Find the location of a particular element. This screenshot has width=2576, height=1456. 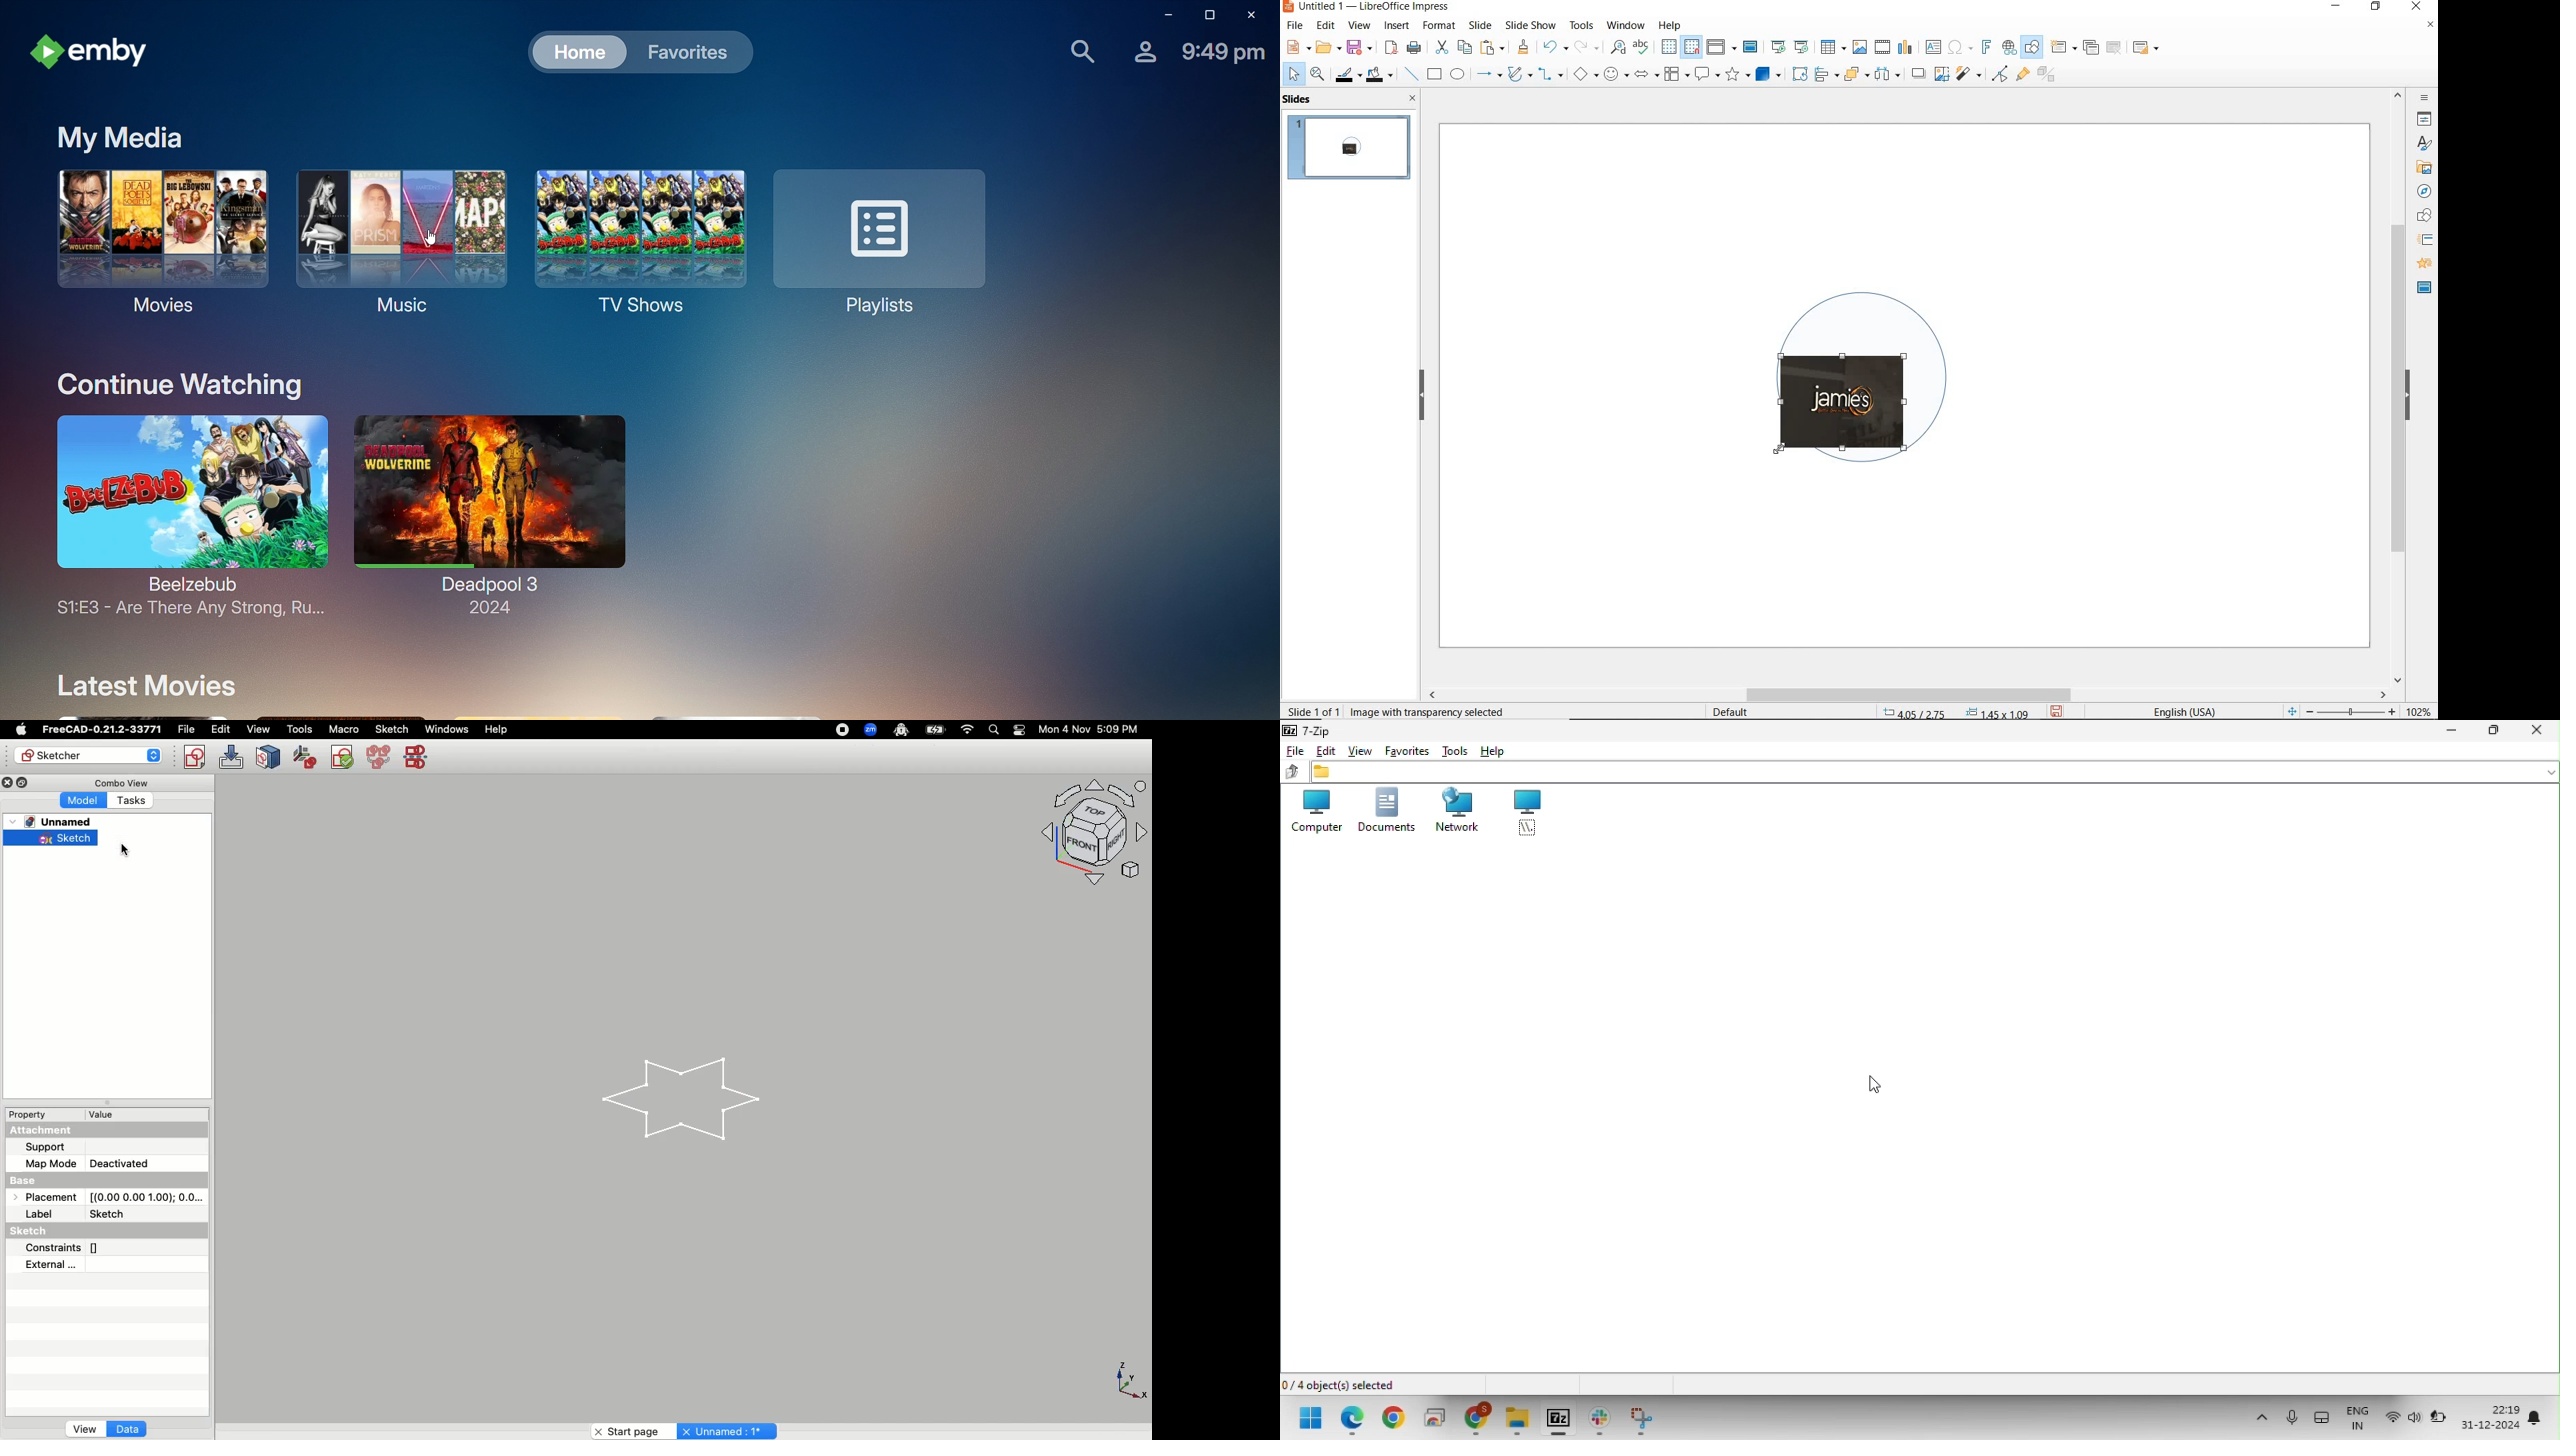

View is located at coordinates (1358, 749).